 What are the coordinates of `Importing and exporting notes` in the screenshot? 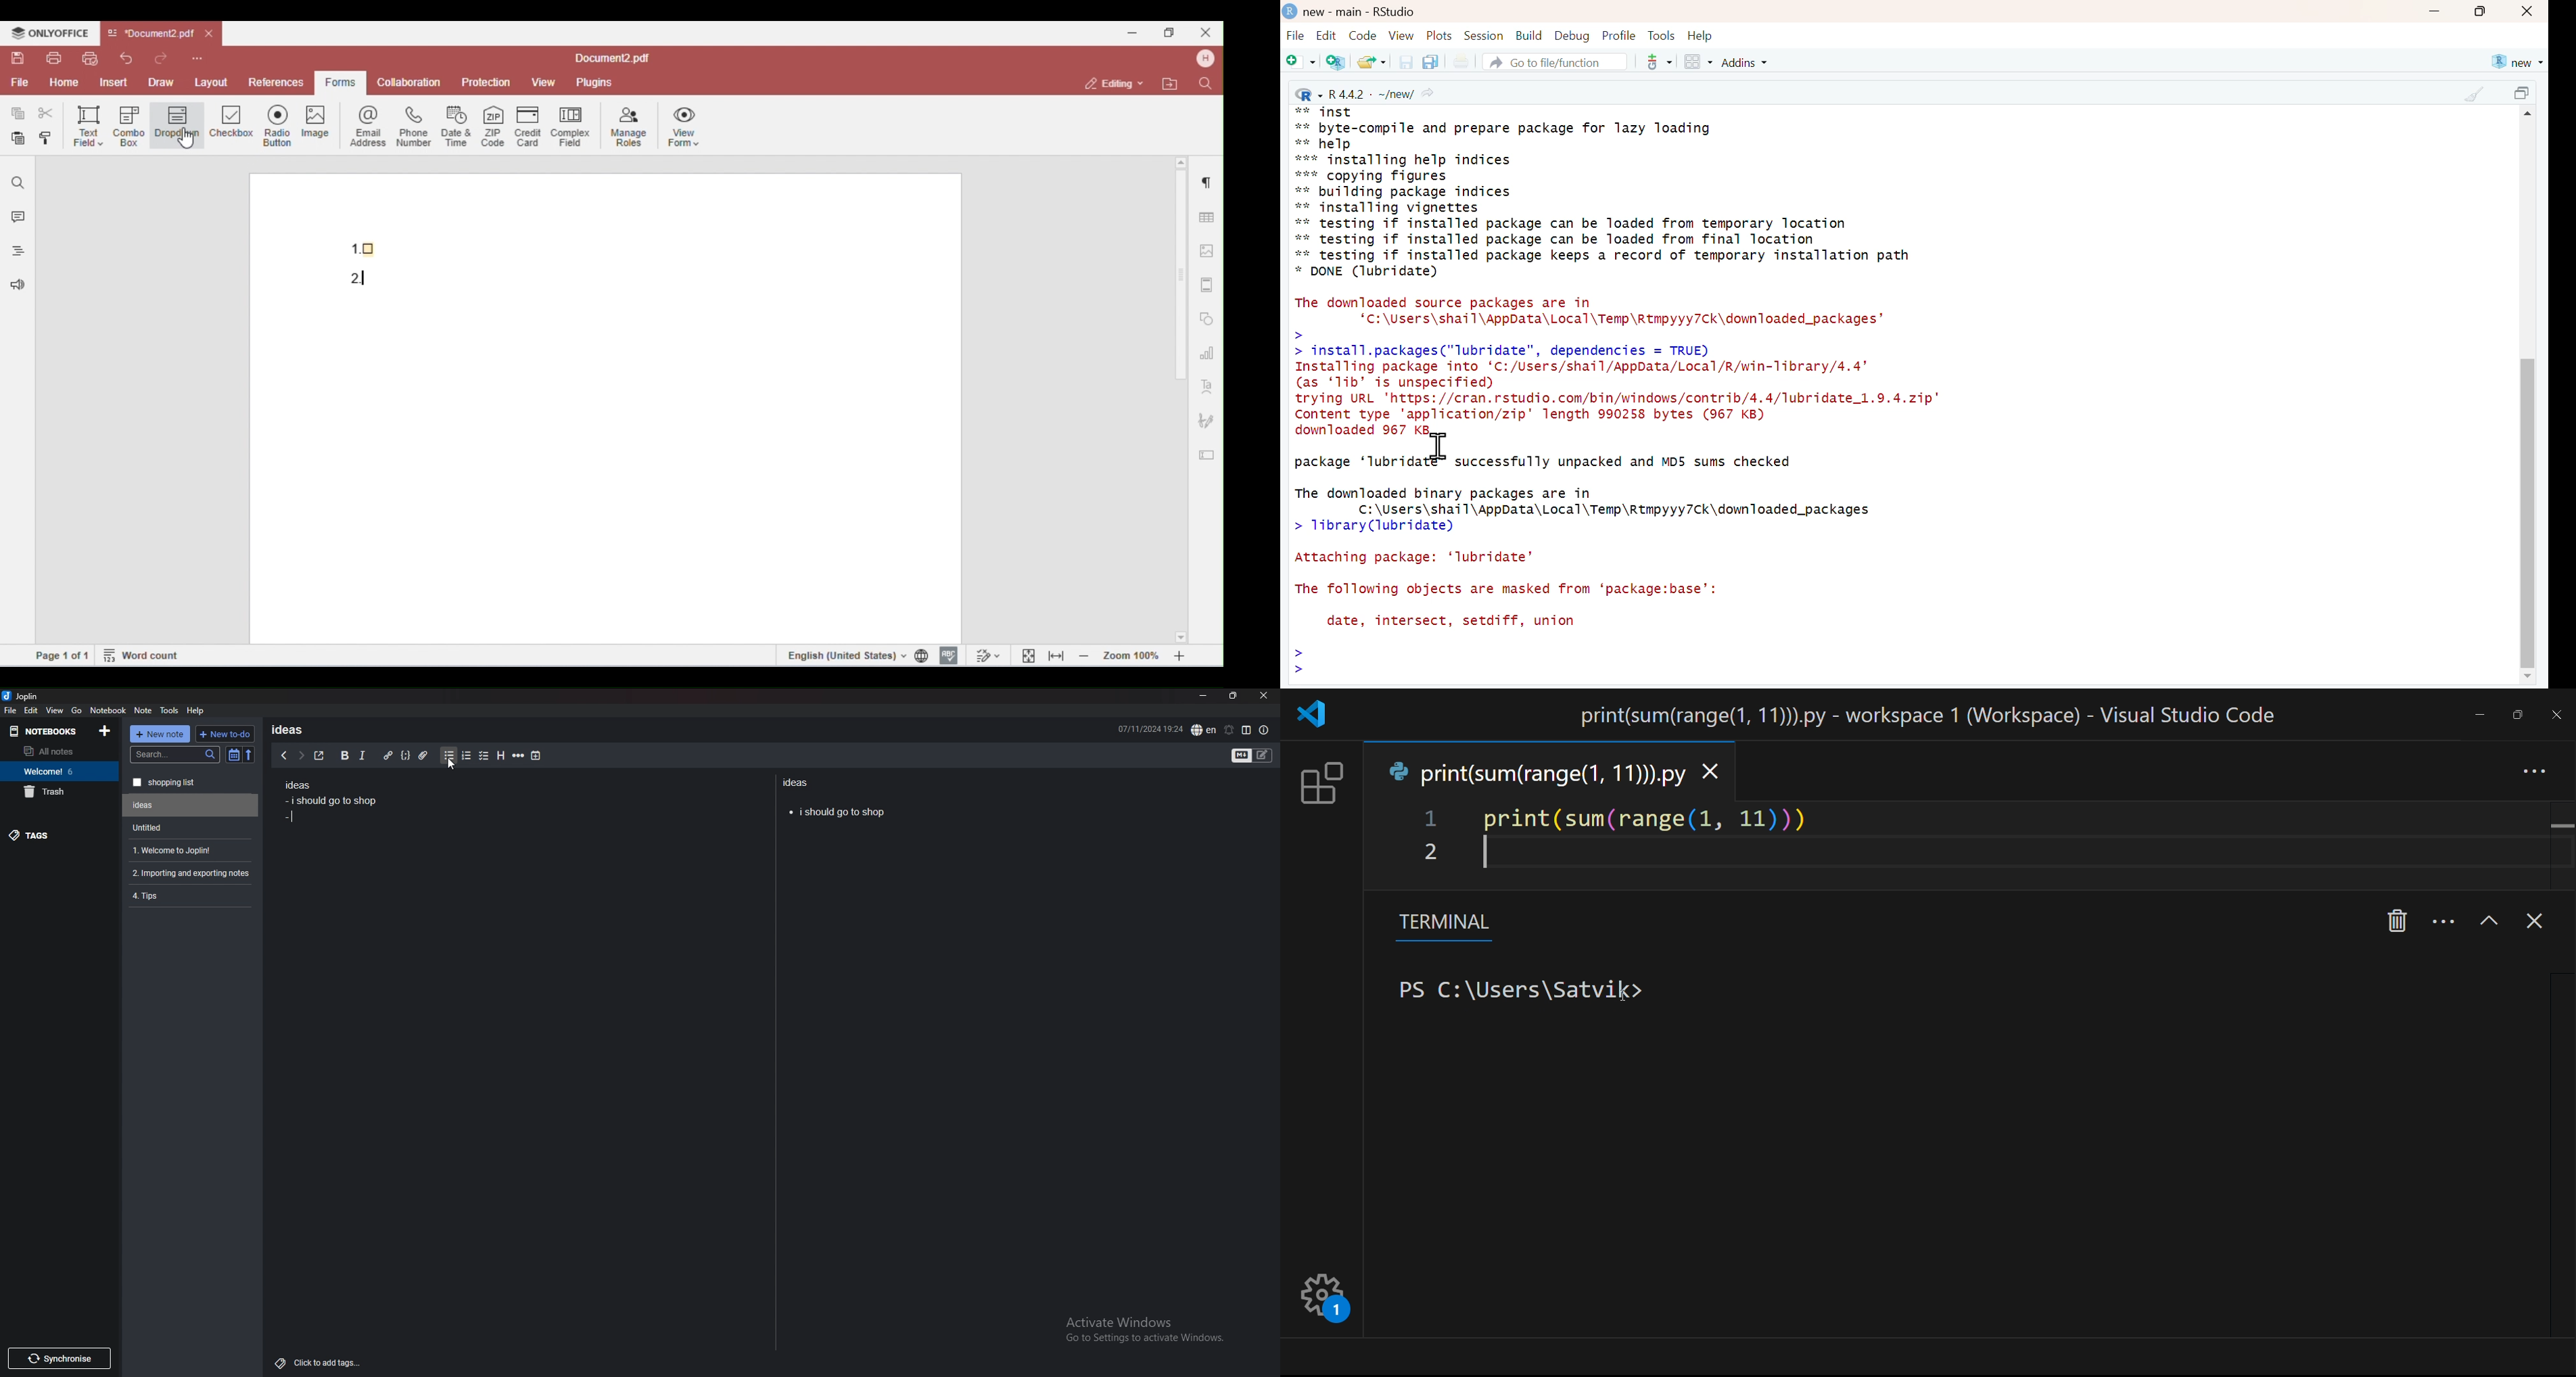 It's located at (193, 873).